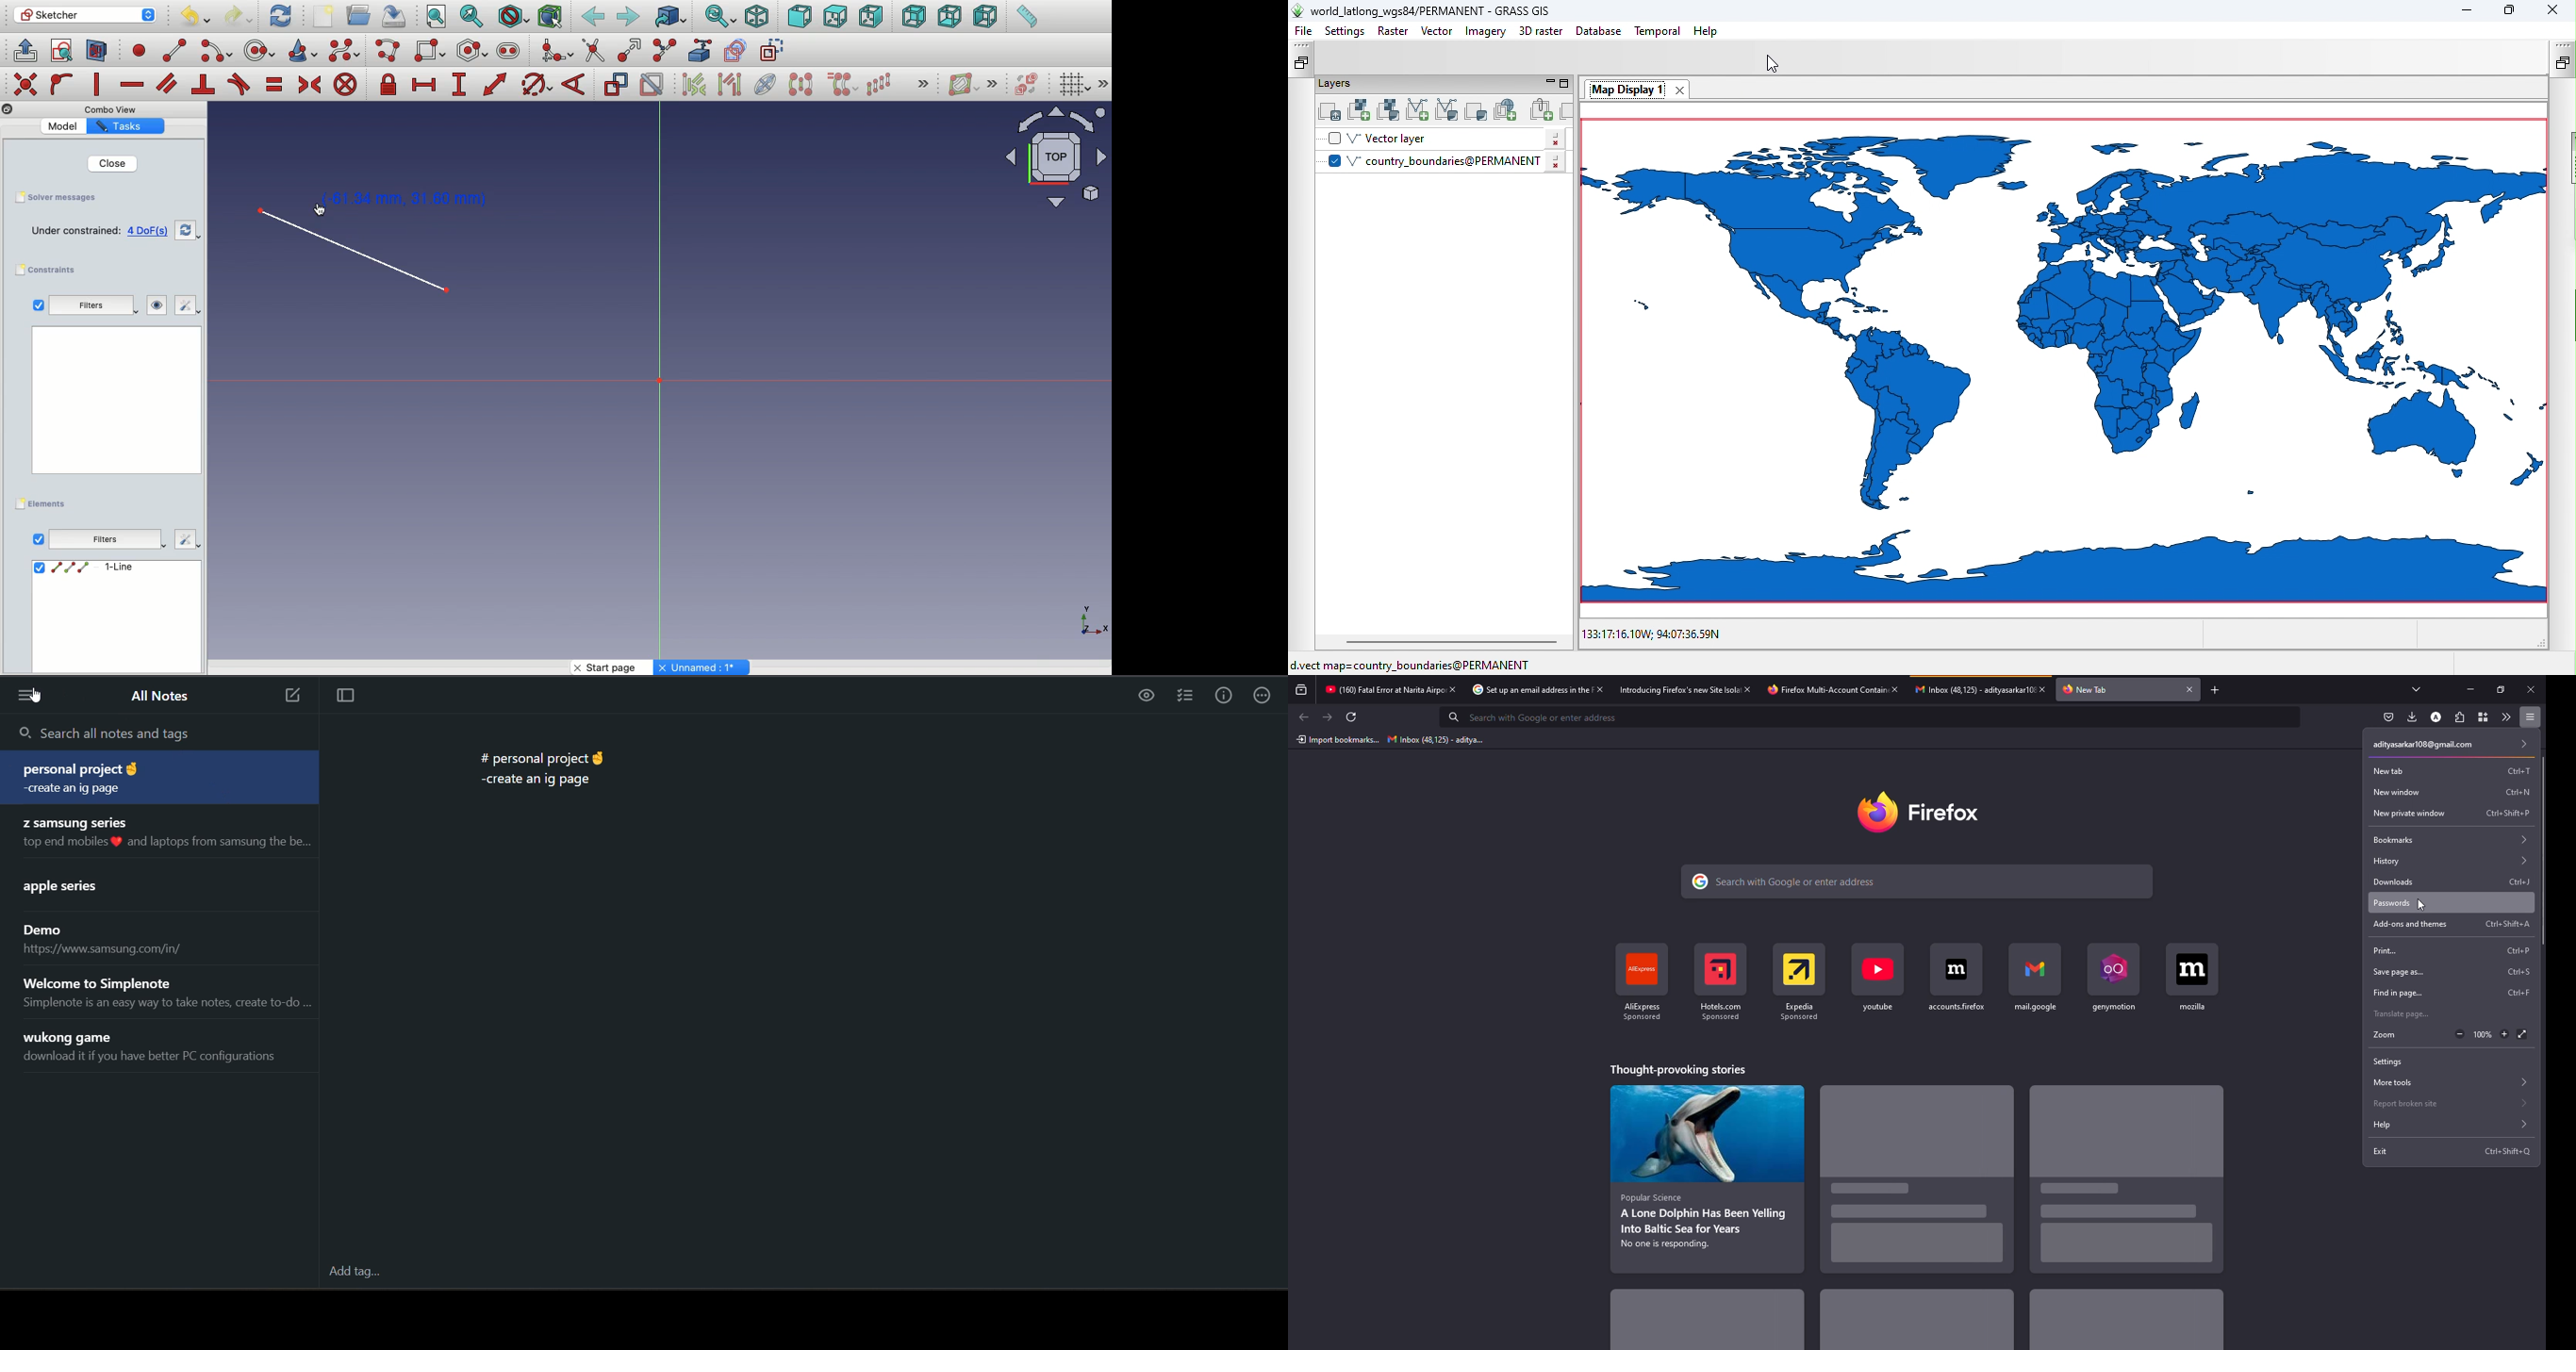 This screenshot has width=2576, height=1372. Describe the element at coordinates (1185, 696) in the screenshot. I see `insert checklist` at that location.